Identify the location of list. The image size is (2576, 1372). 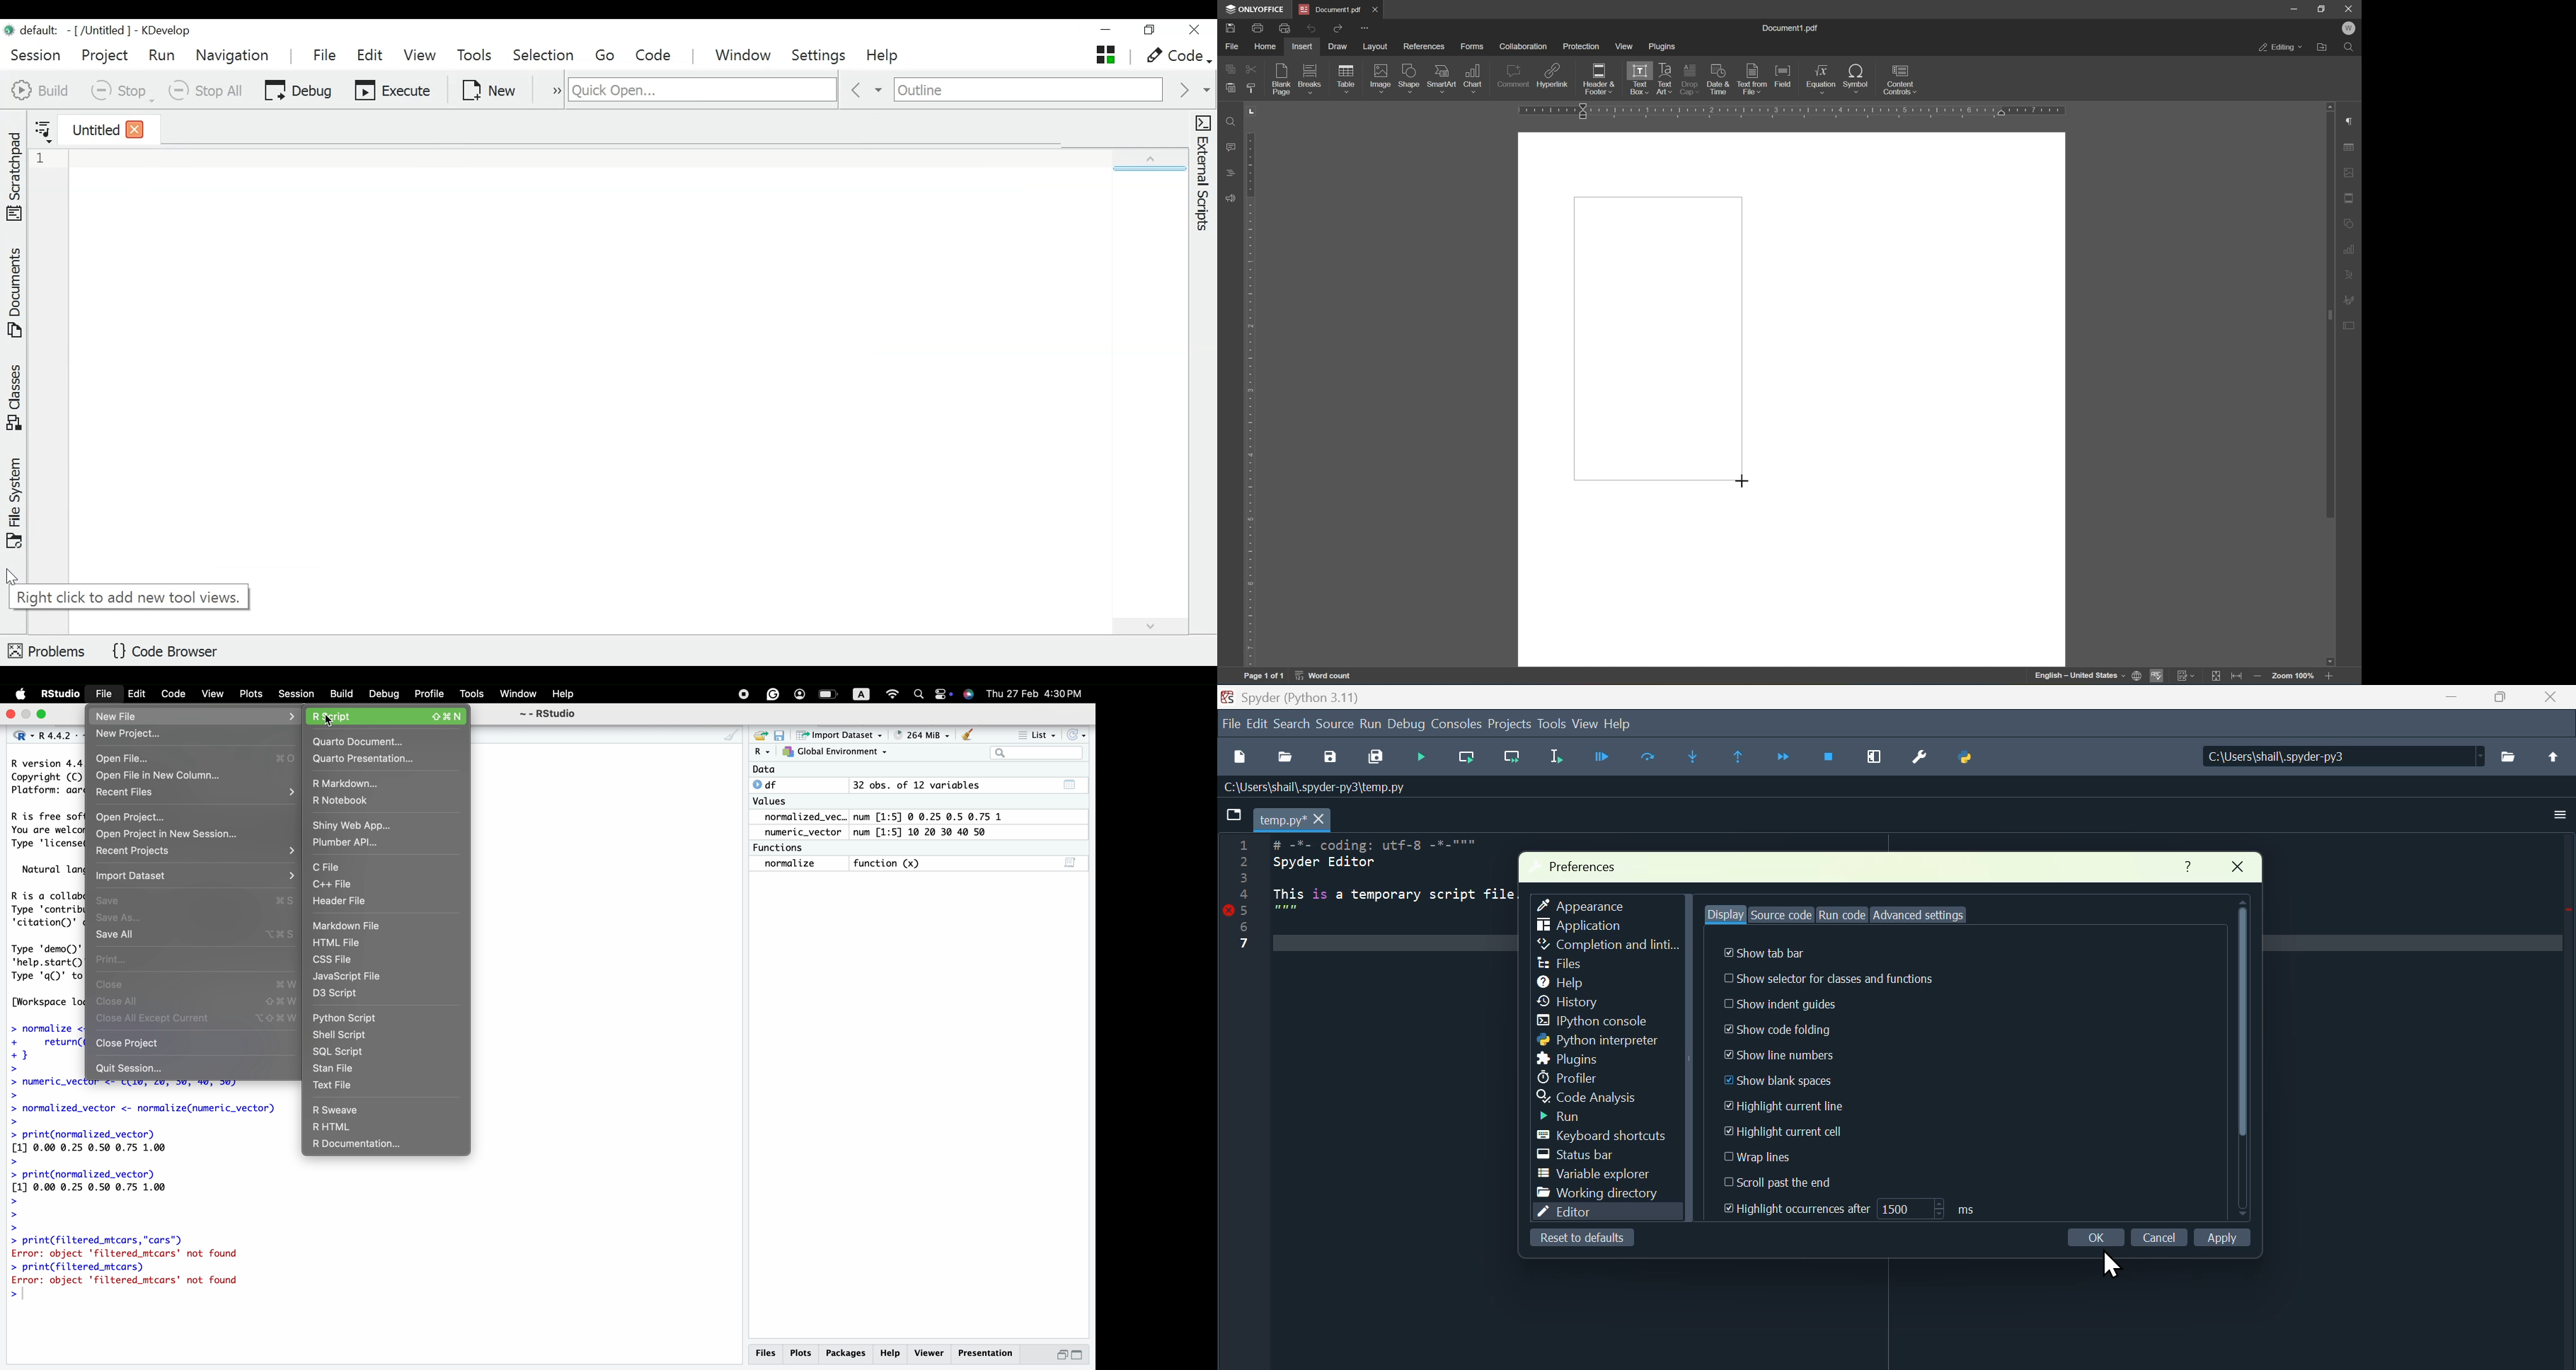
(1034, 733).